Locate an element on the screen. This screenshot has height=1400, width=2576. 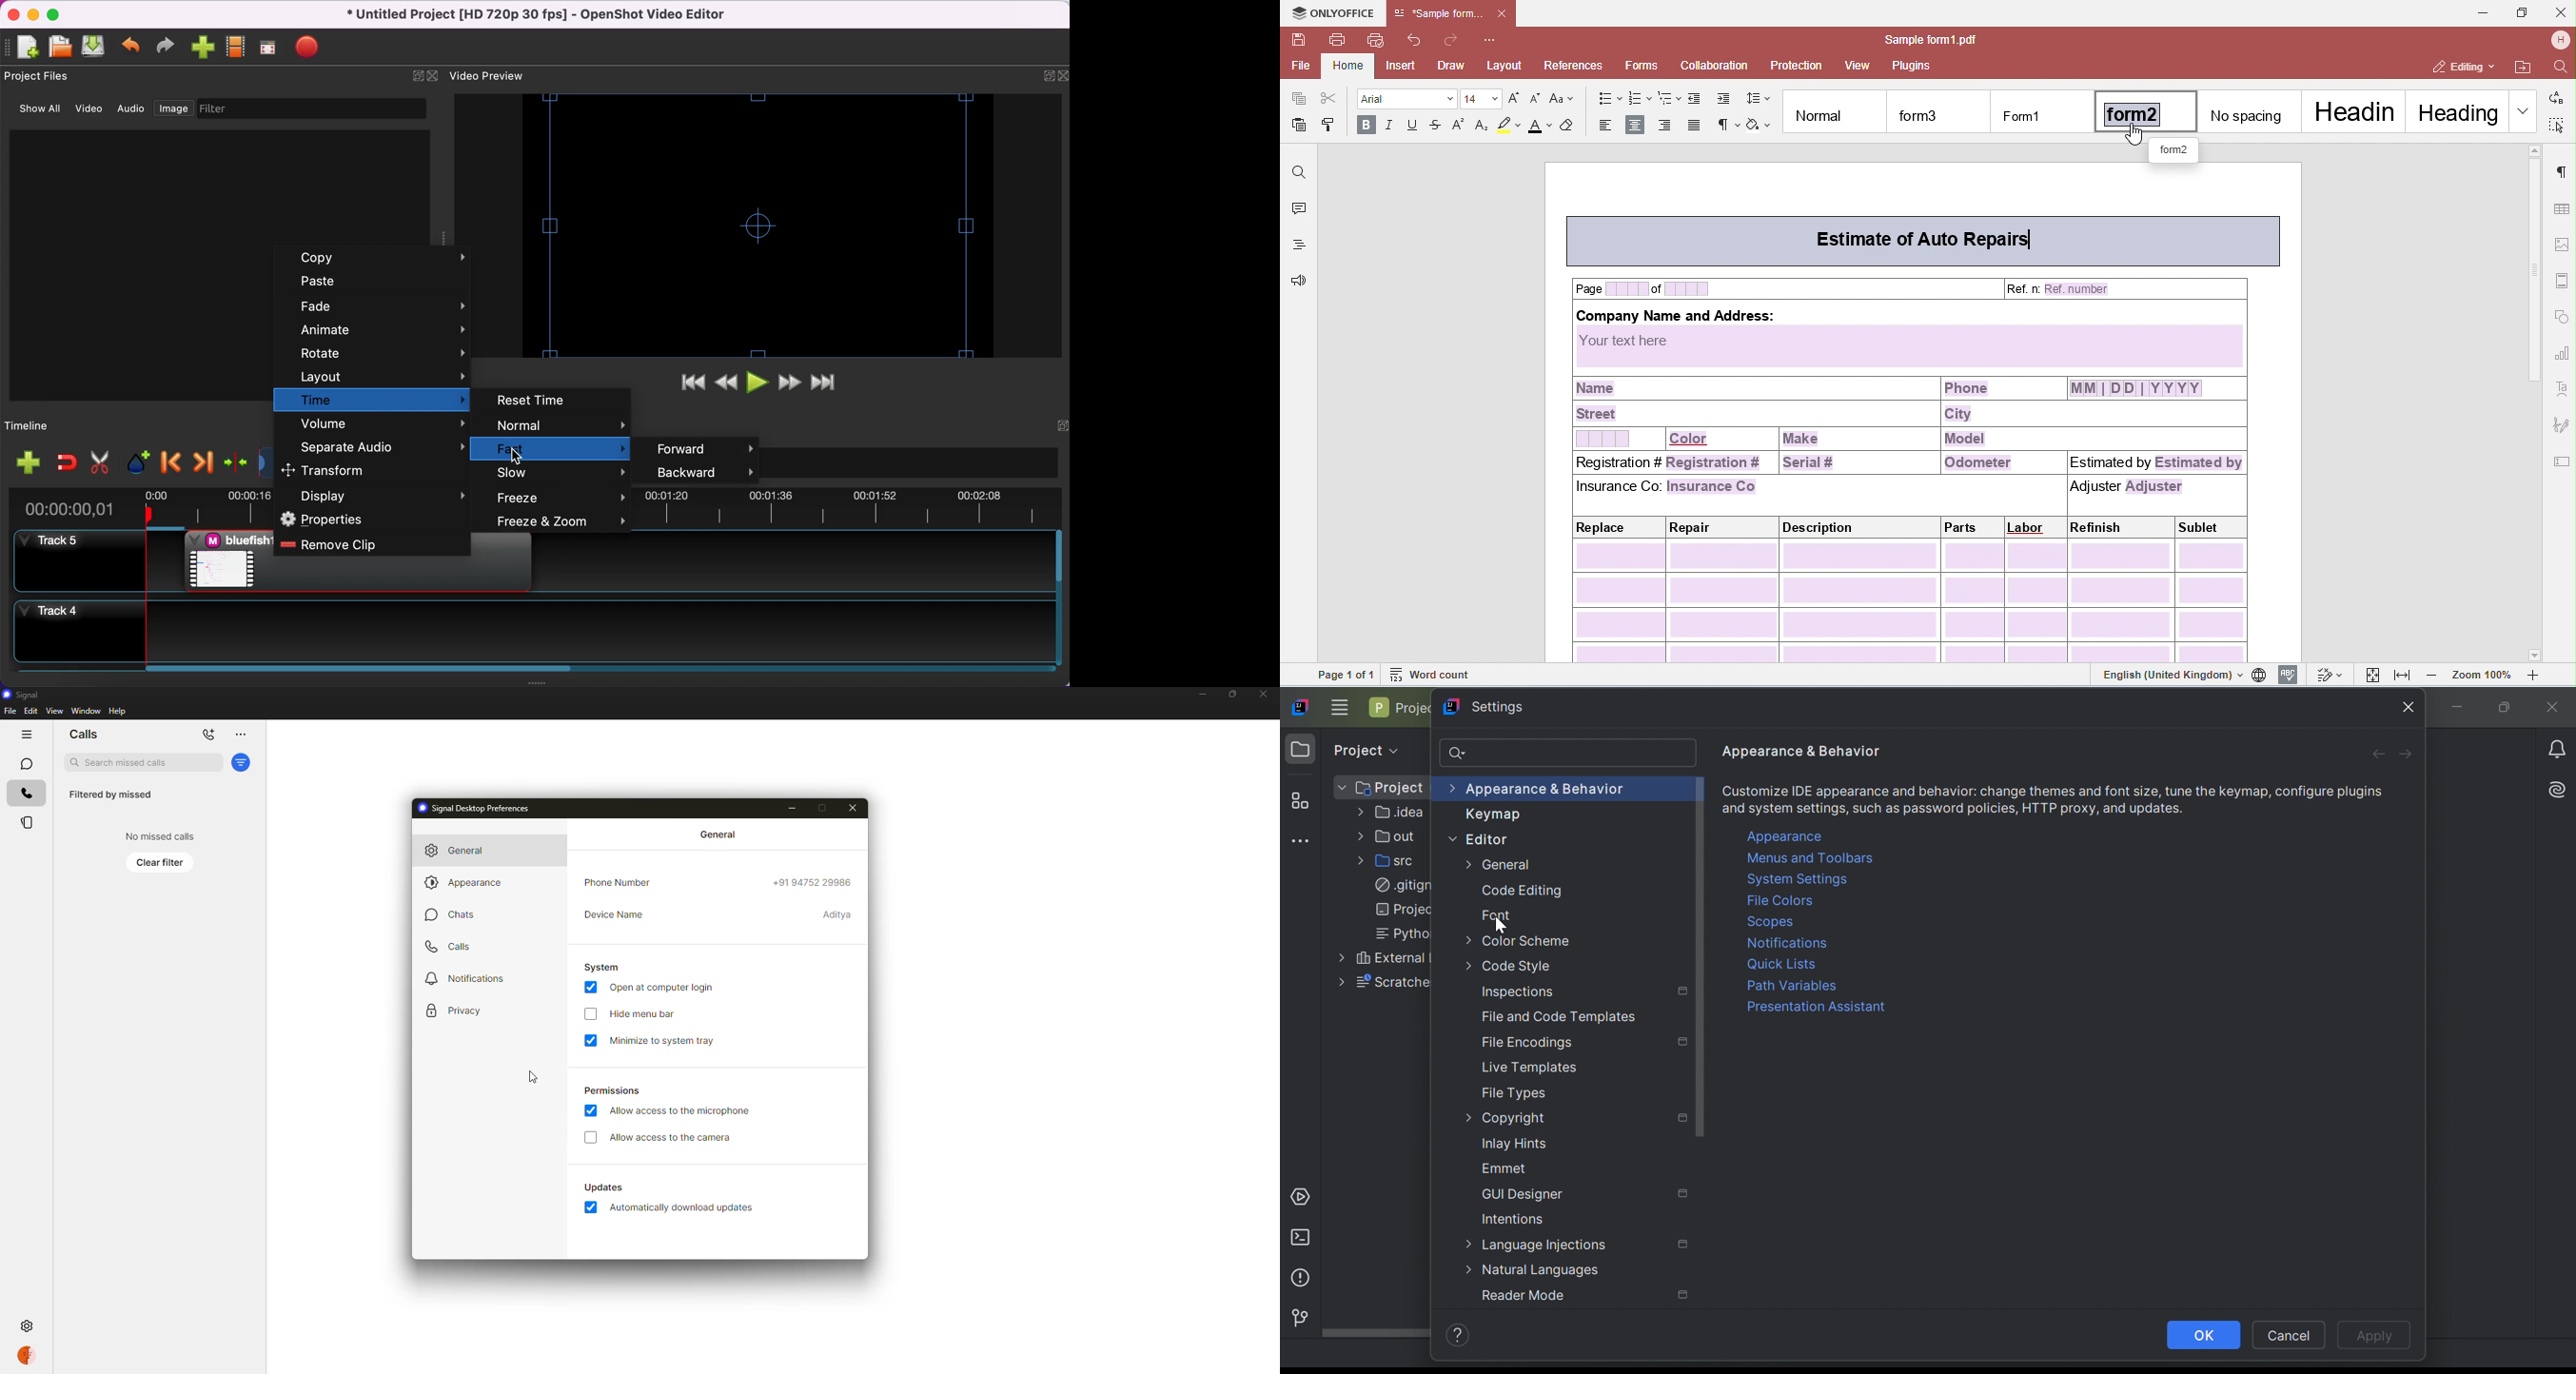
system is located at coordinates (602, 967).